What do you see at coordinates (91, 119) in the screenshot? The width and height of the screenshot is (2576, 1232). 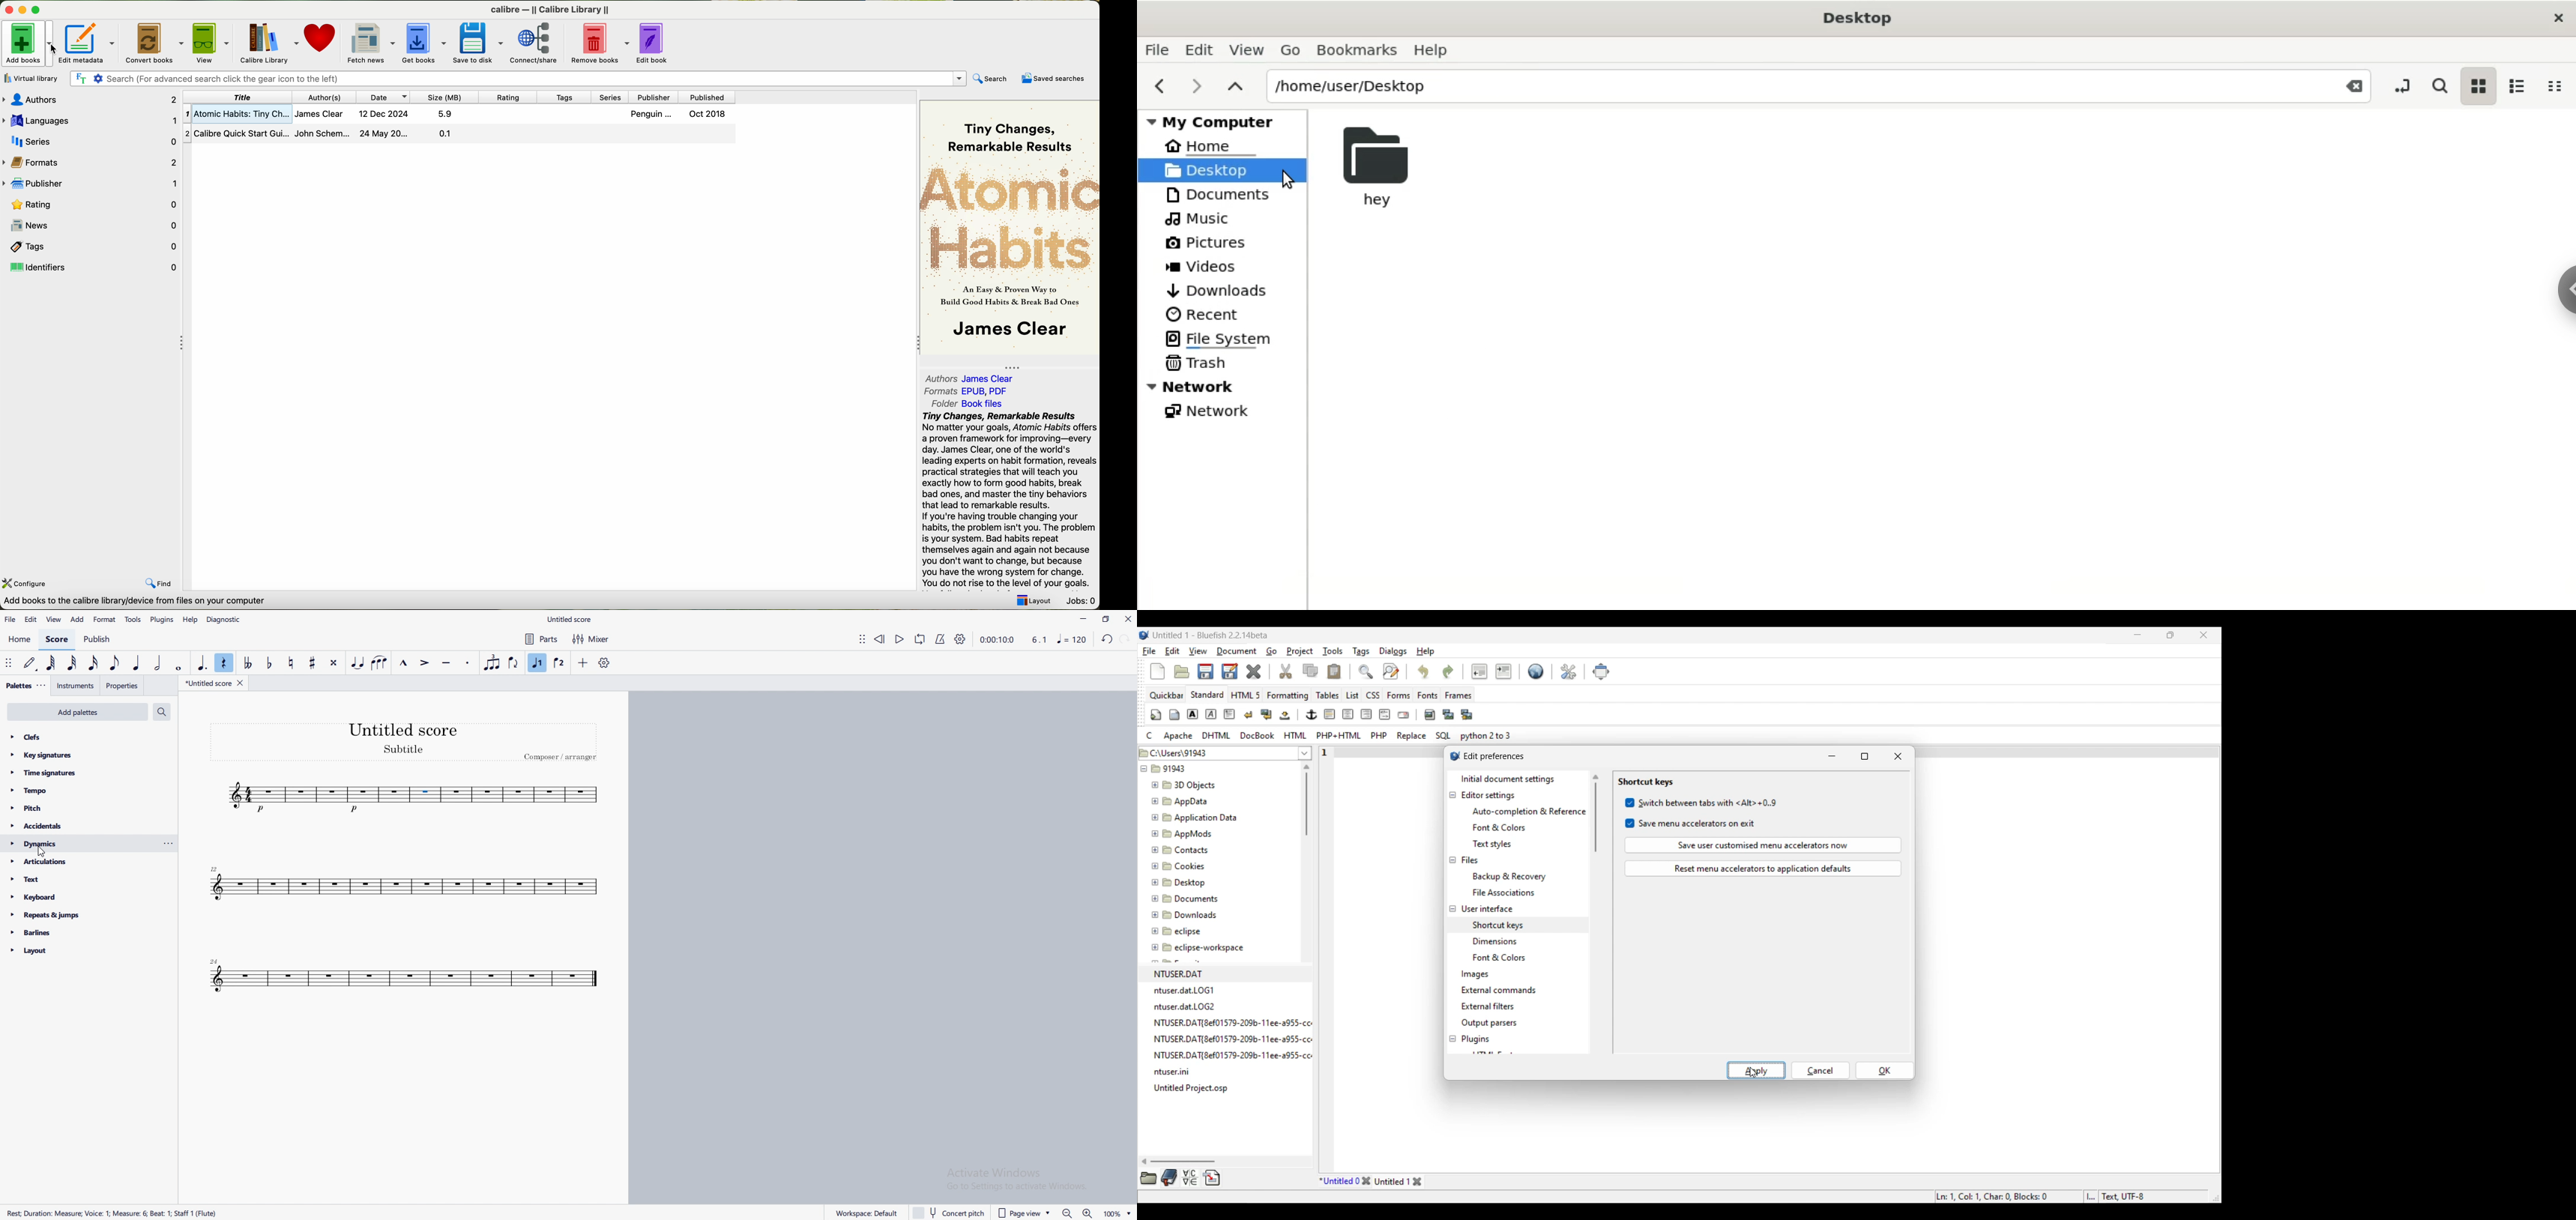 I see `languages` at bounding box center [91, 119].